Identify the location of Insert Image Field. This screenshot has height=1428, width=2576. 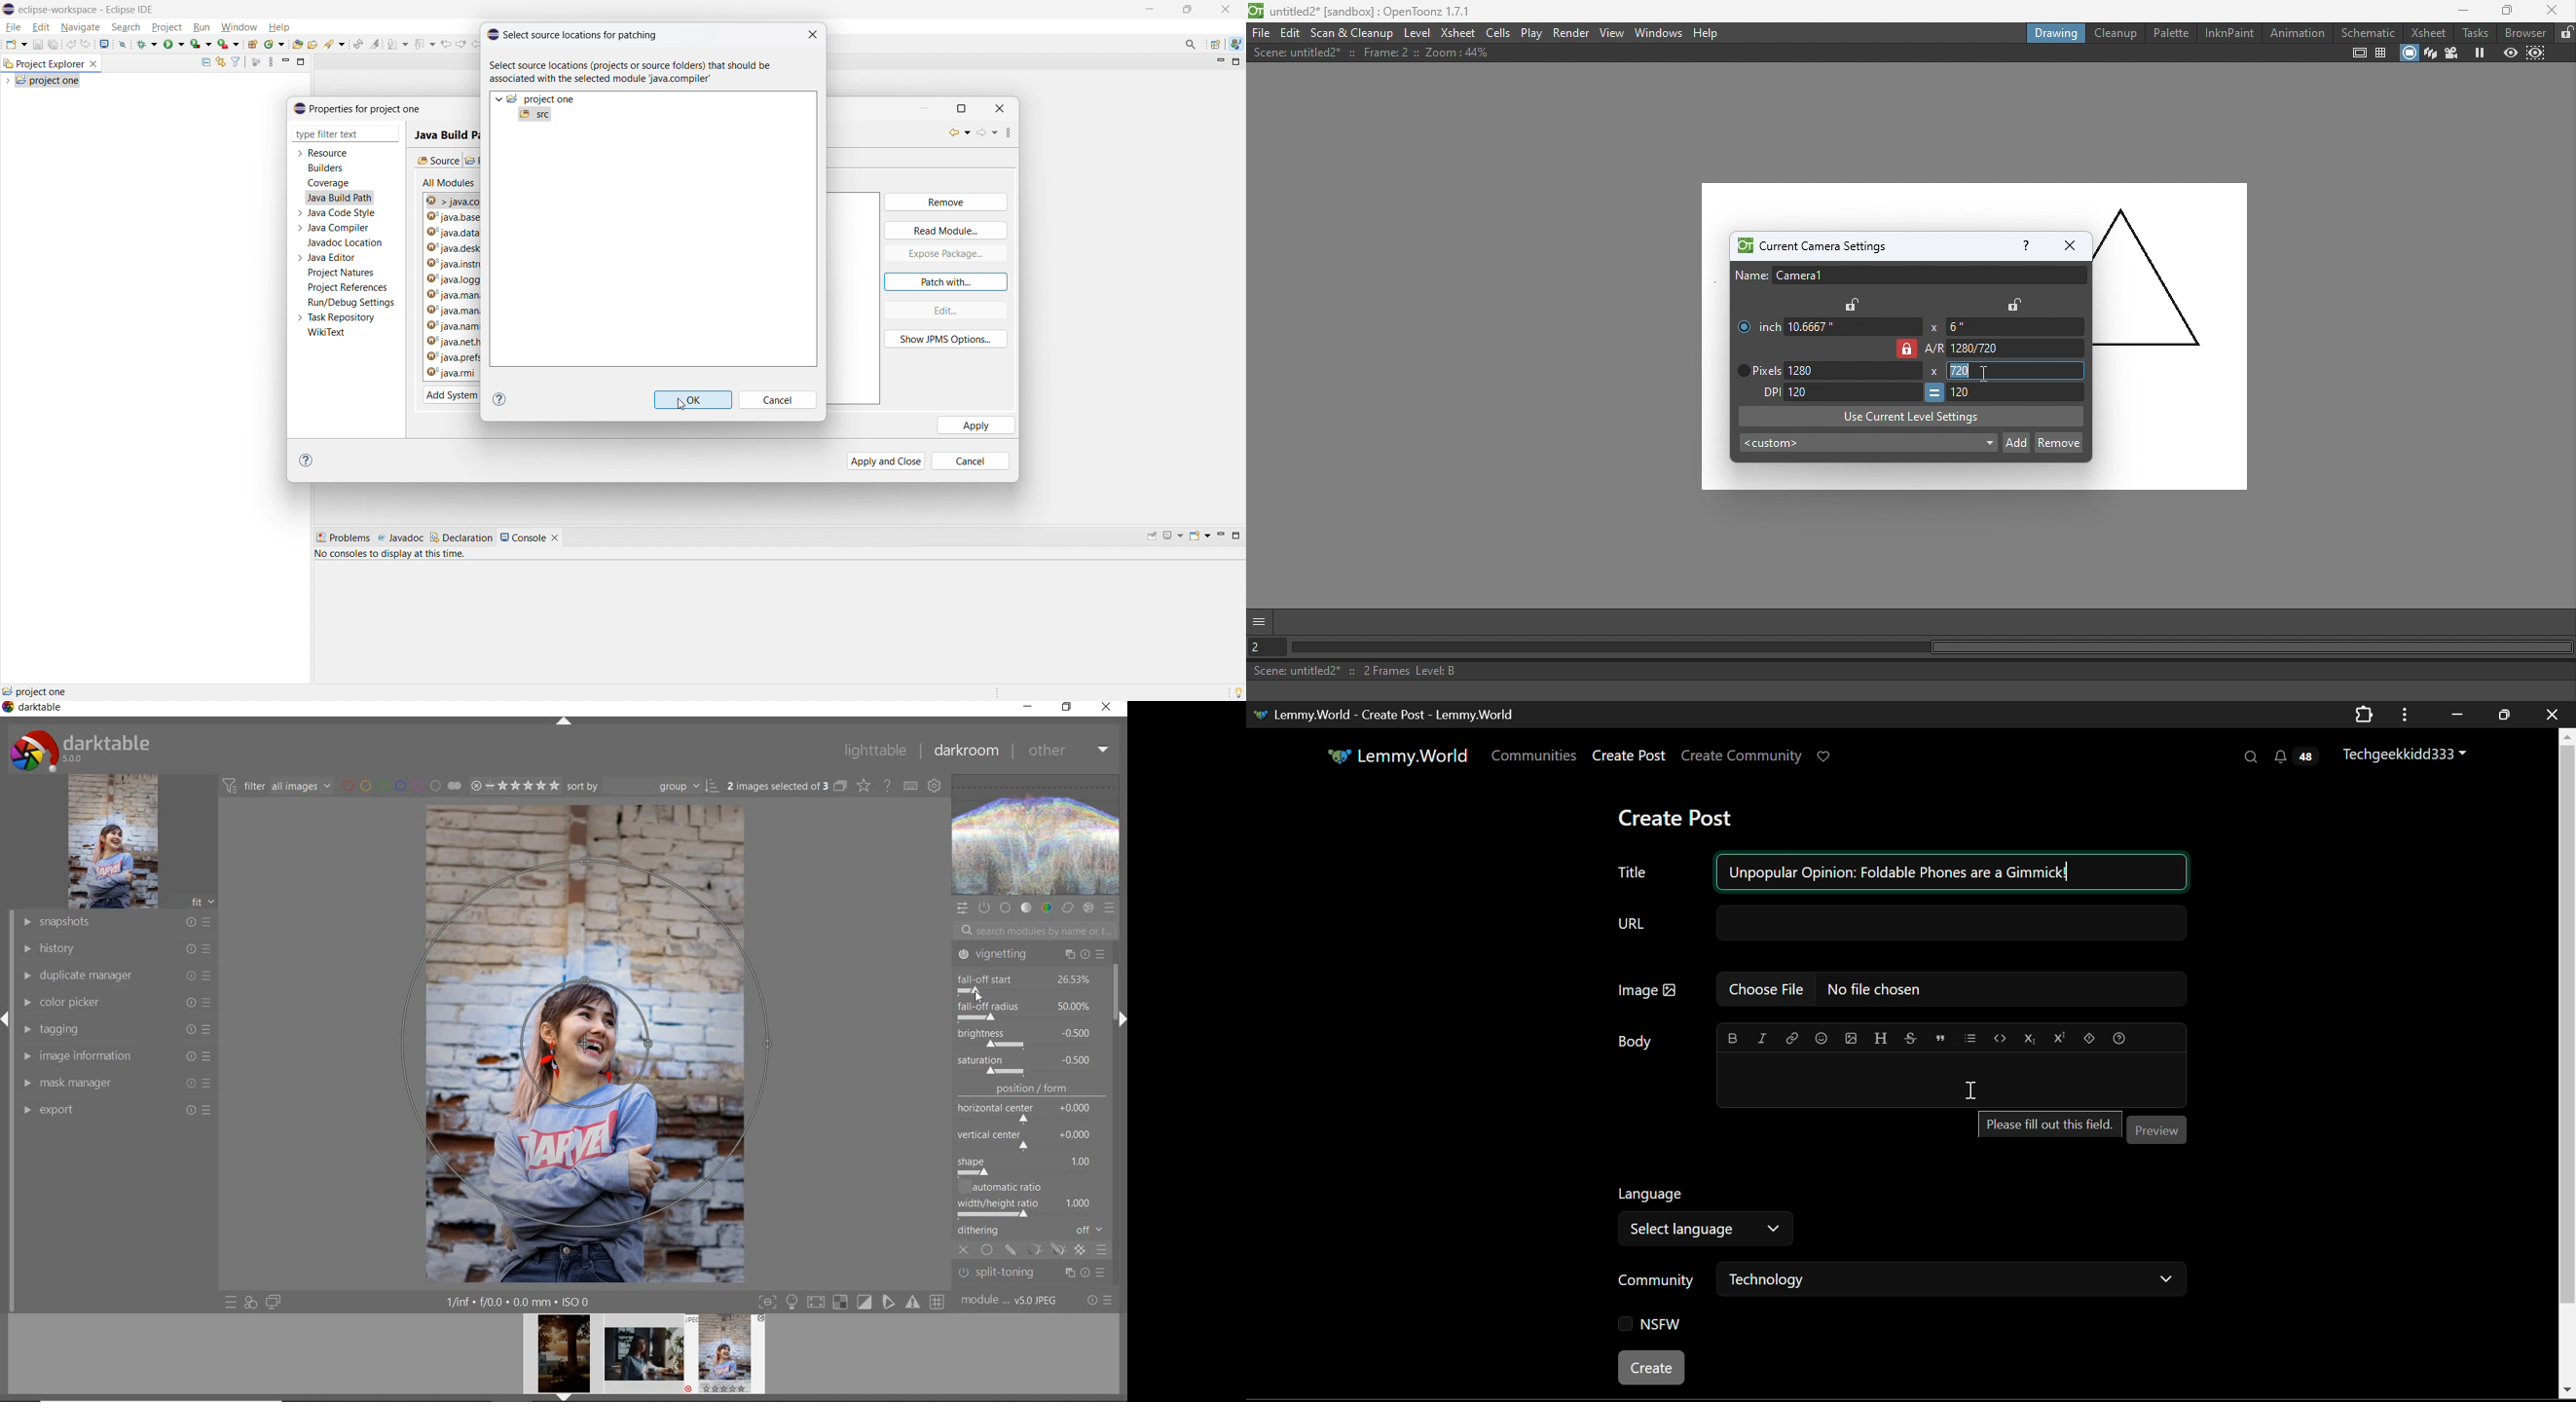
(1901, 989).